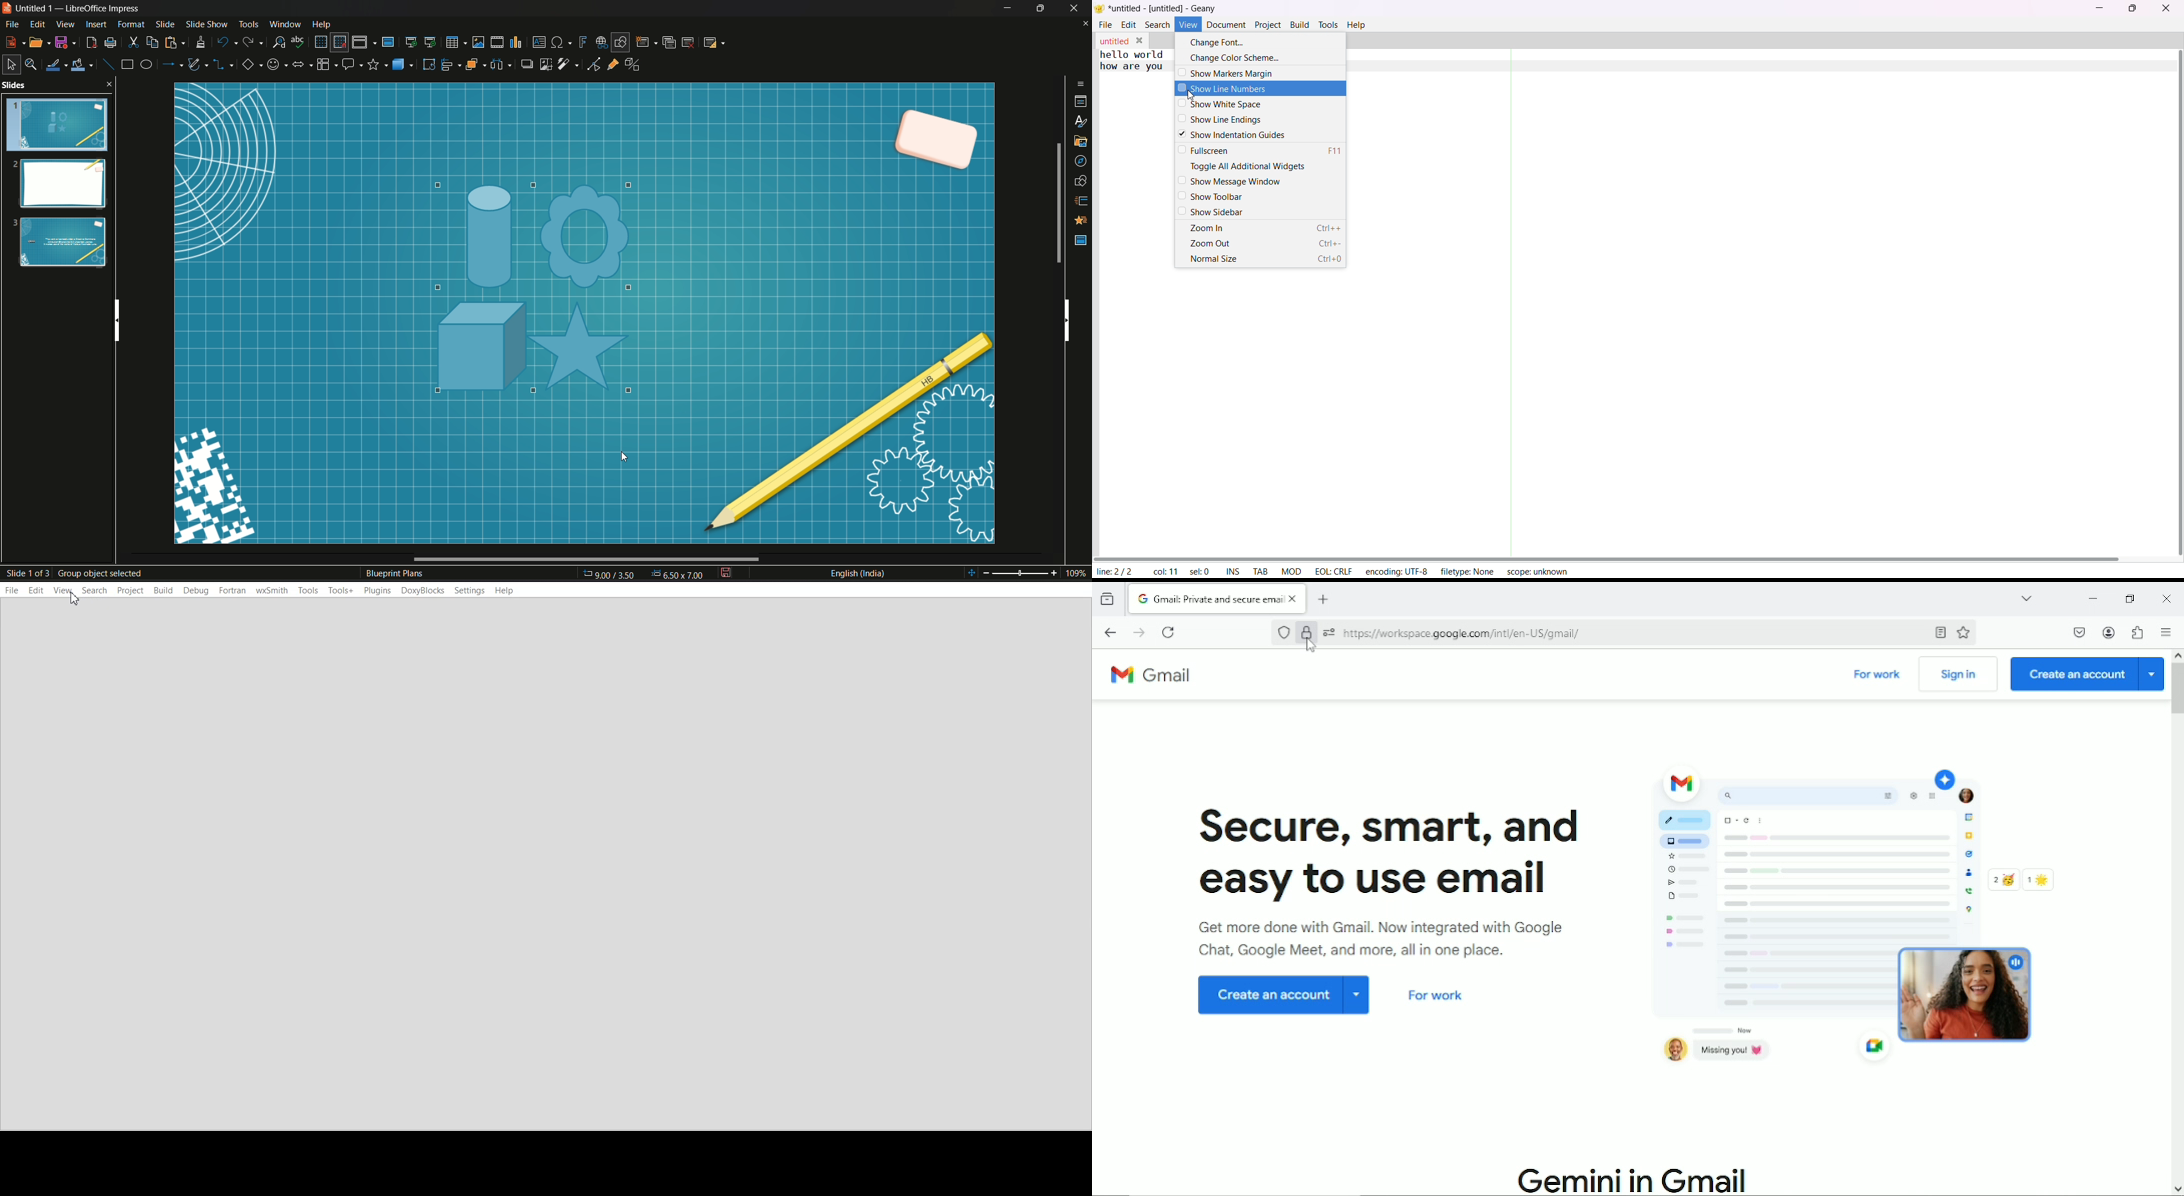 The image size is (2184, 1204). I want to click on site, so click(1463, 633).